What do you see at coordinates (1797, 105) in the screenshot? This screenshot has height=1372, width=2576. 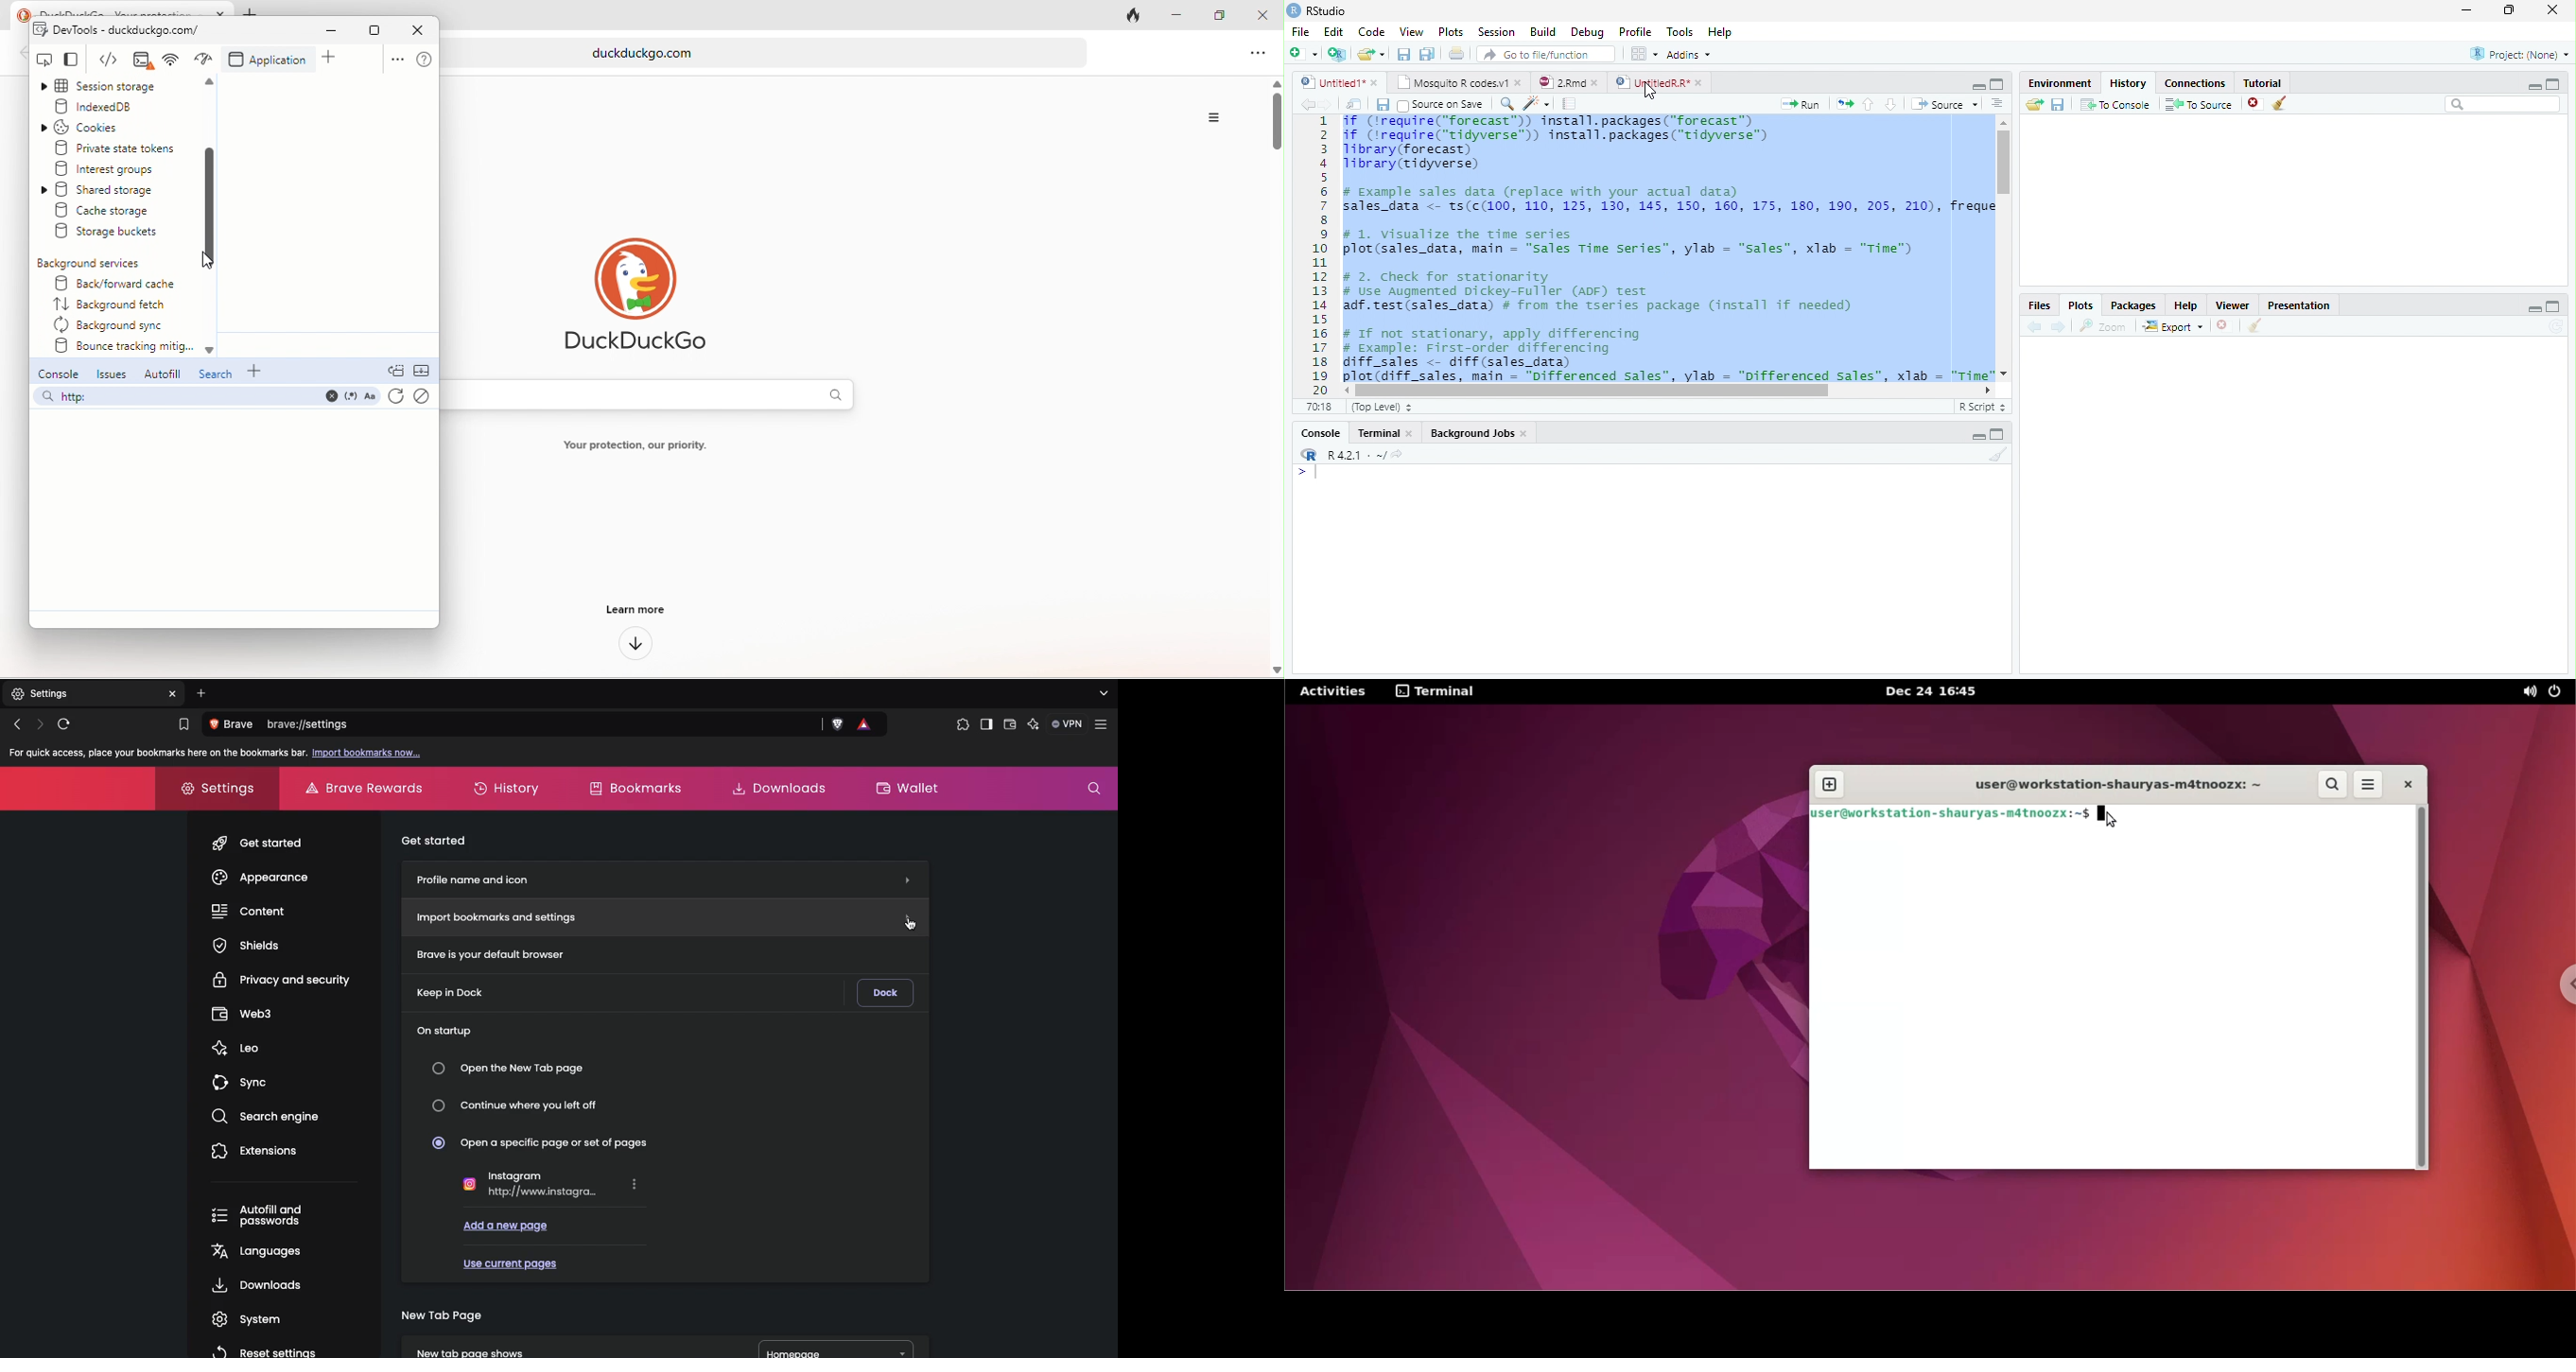 I see `Run` at bounding box center [1797, 105].